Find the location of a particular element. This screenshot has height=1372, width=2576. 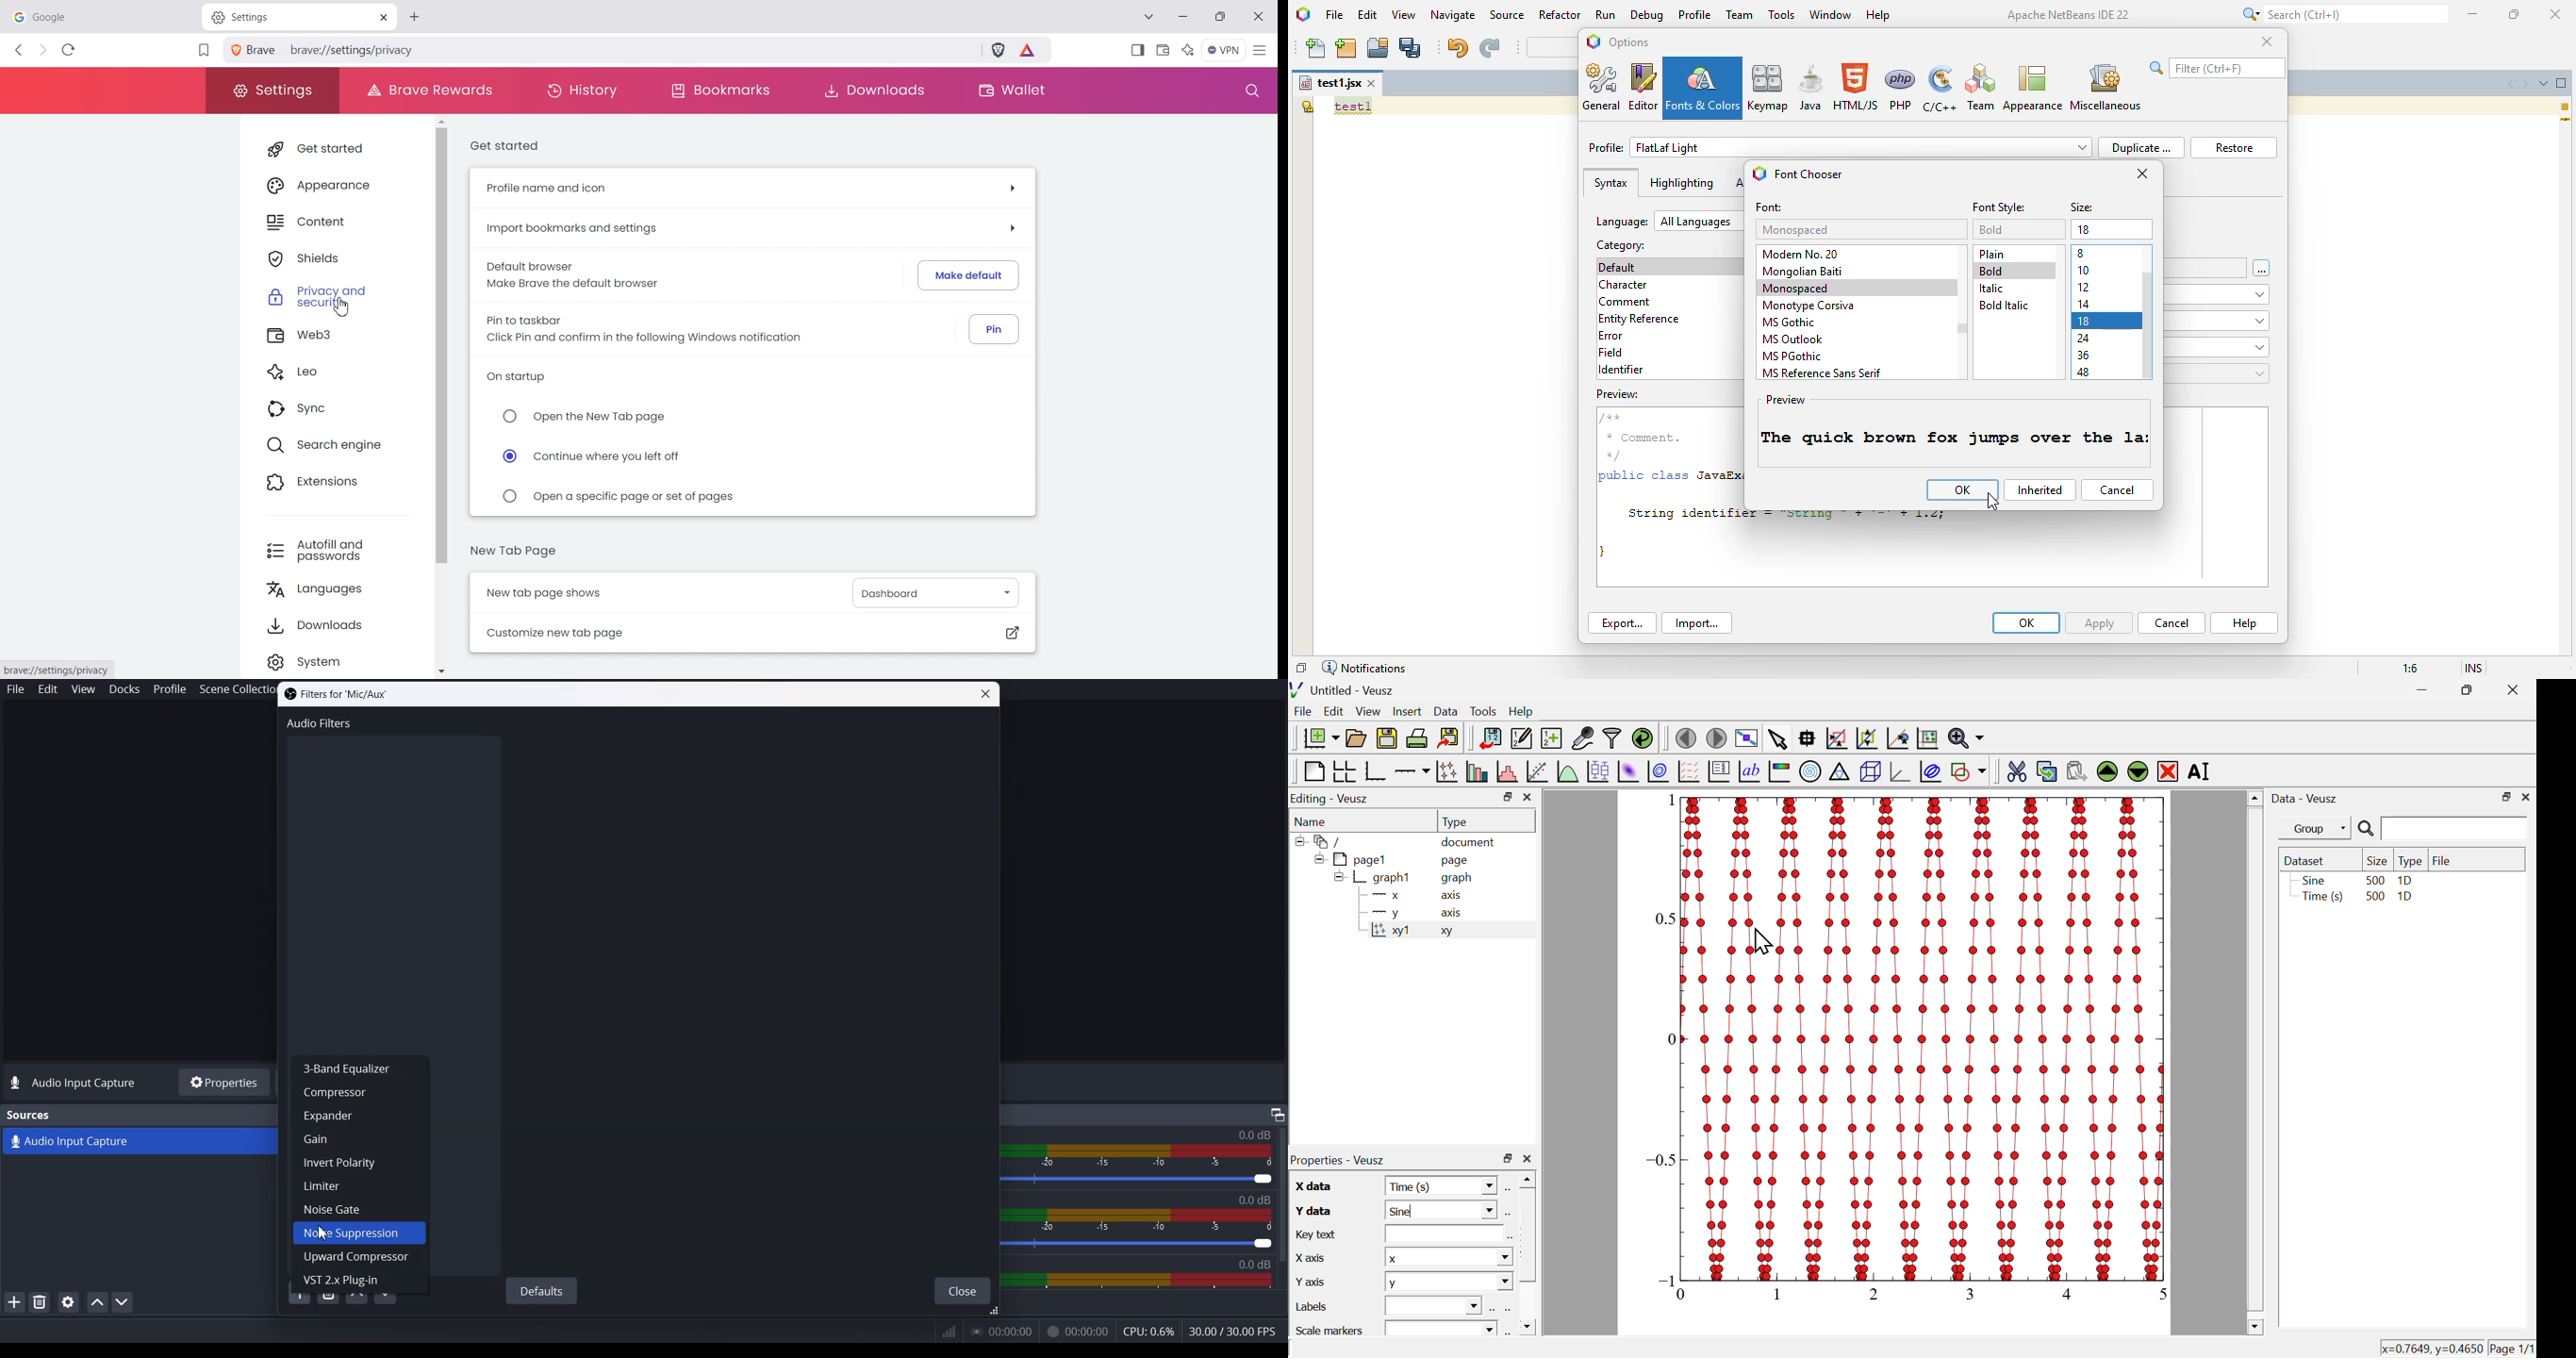

 is located at coordinates (1277, 1114).